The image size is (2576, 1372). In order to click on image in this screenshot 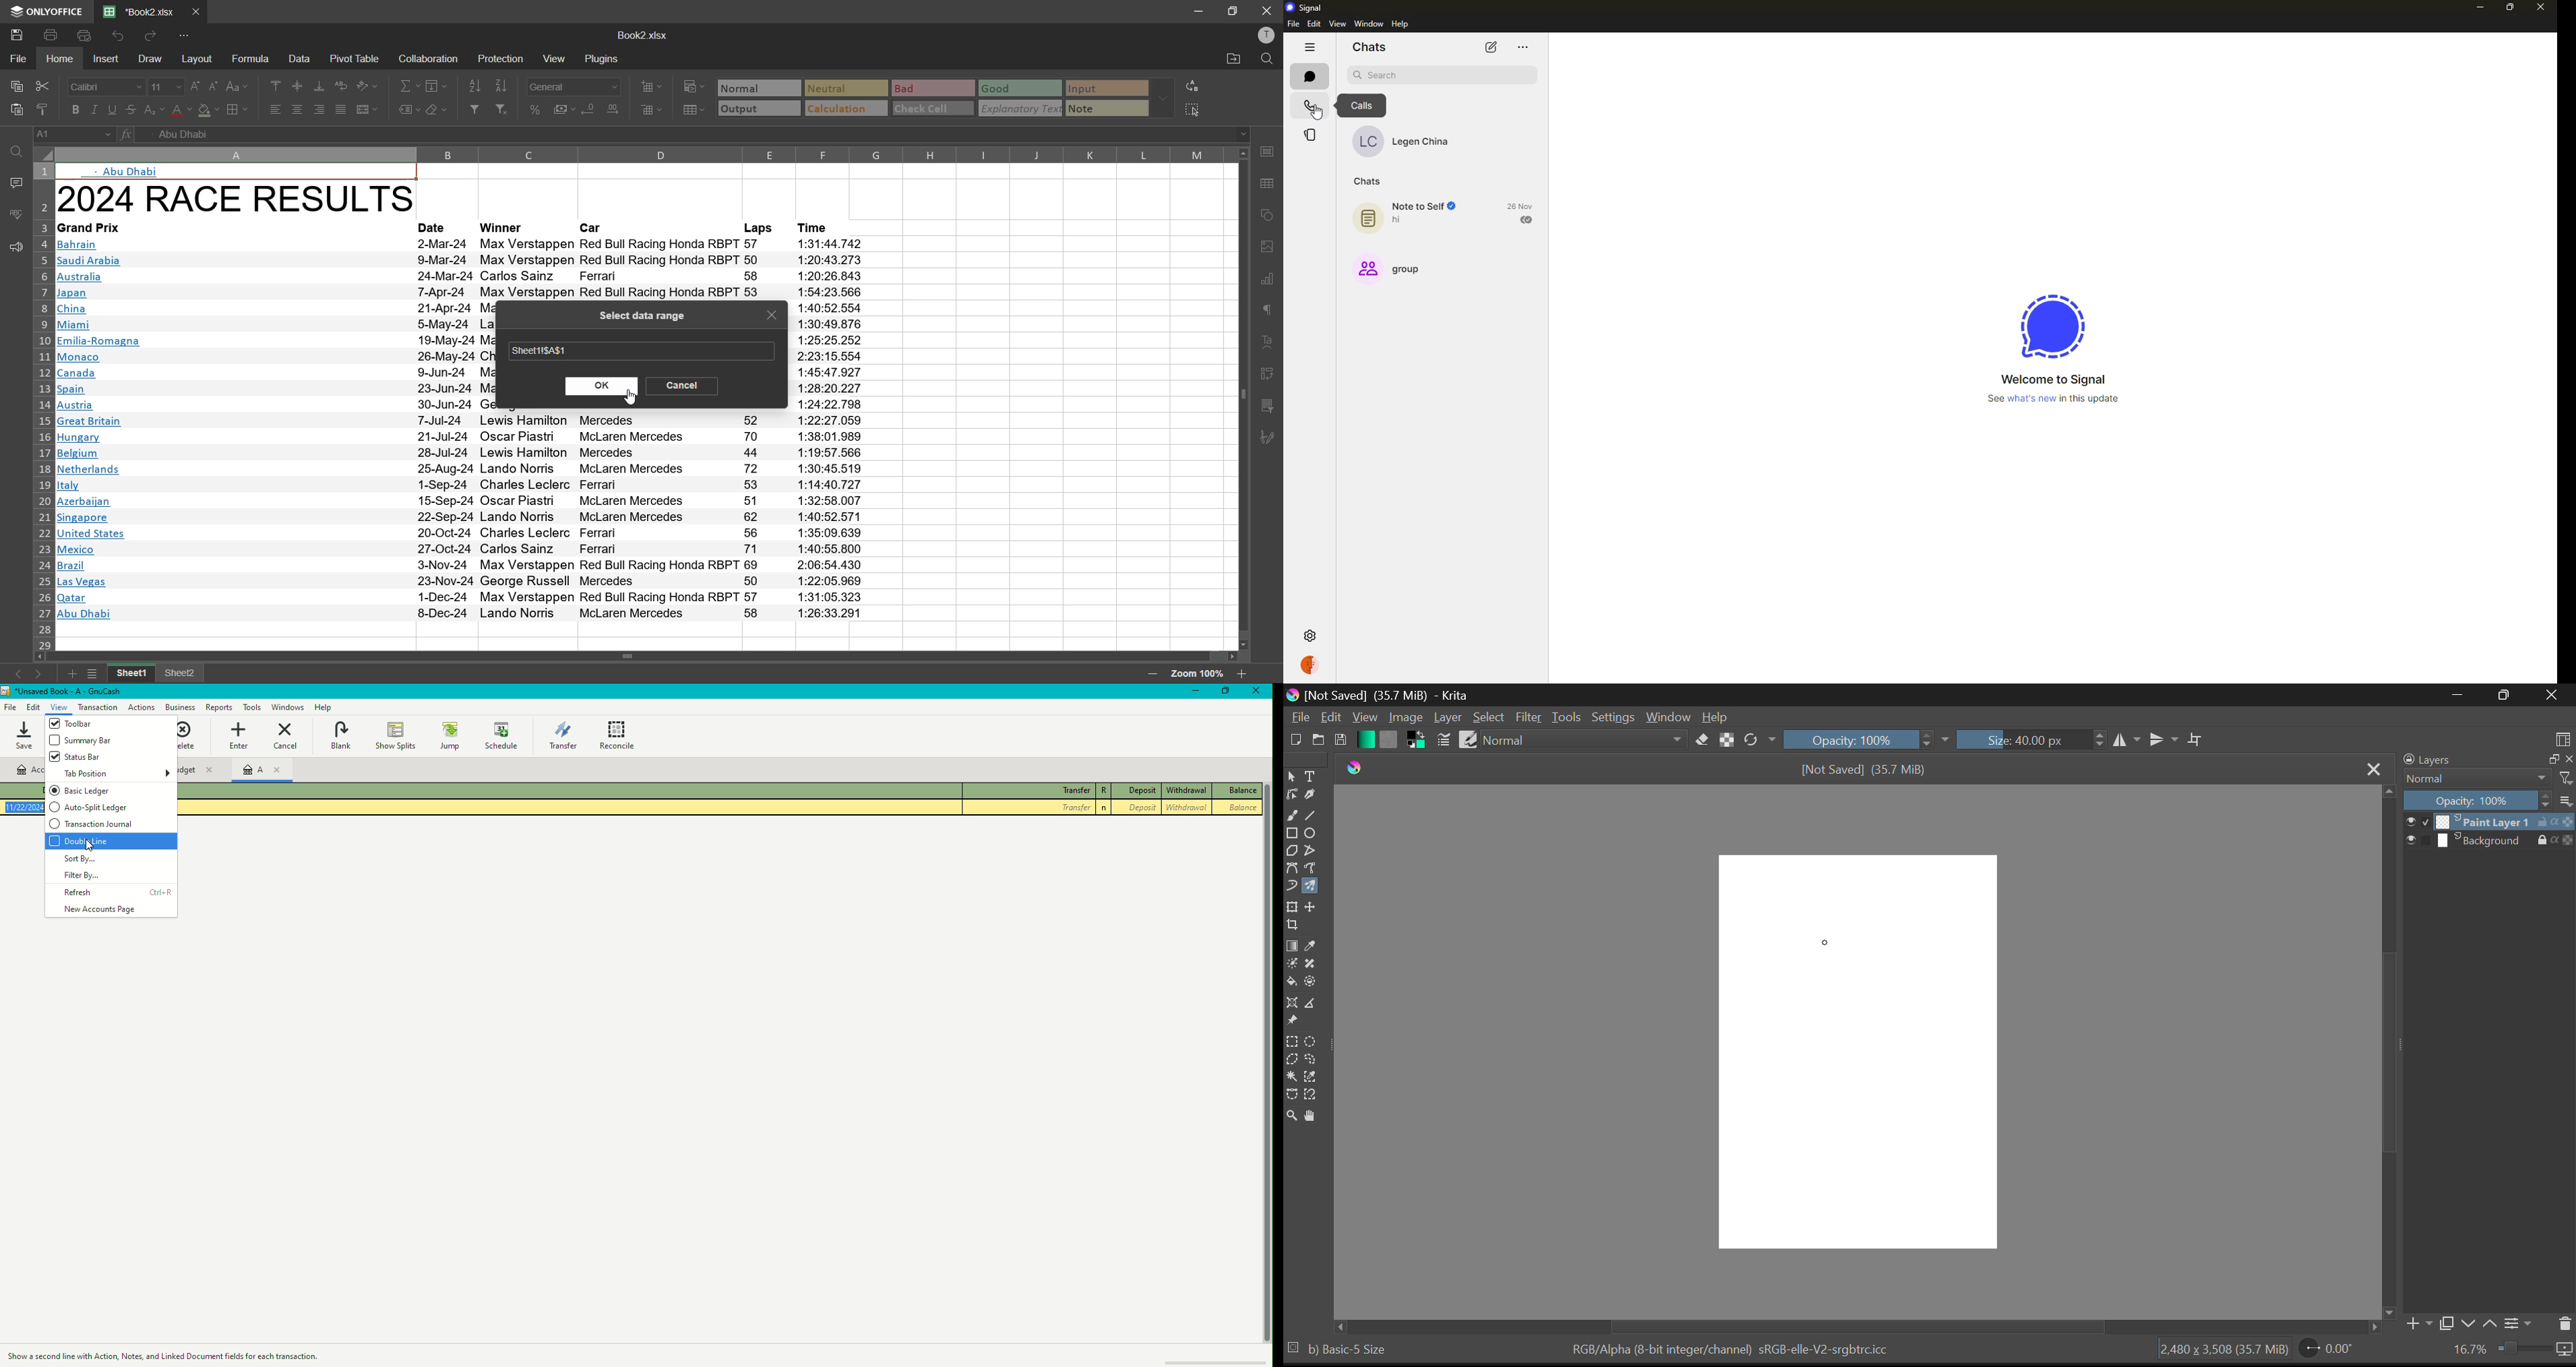, I will do `click(1268, 249)`.